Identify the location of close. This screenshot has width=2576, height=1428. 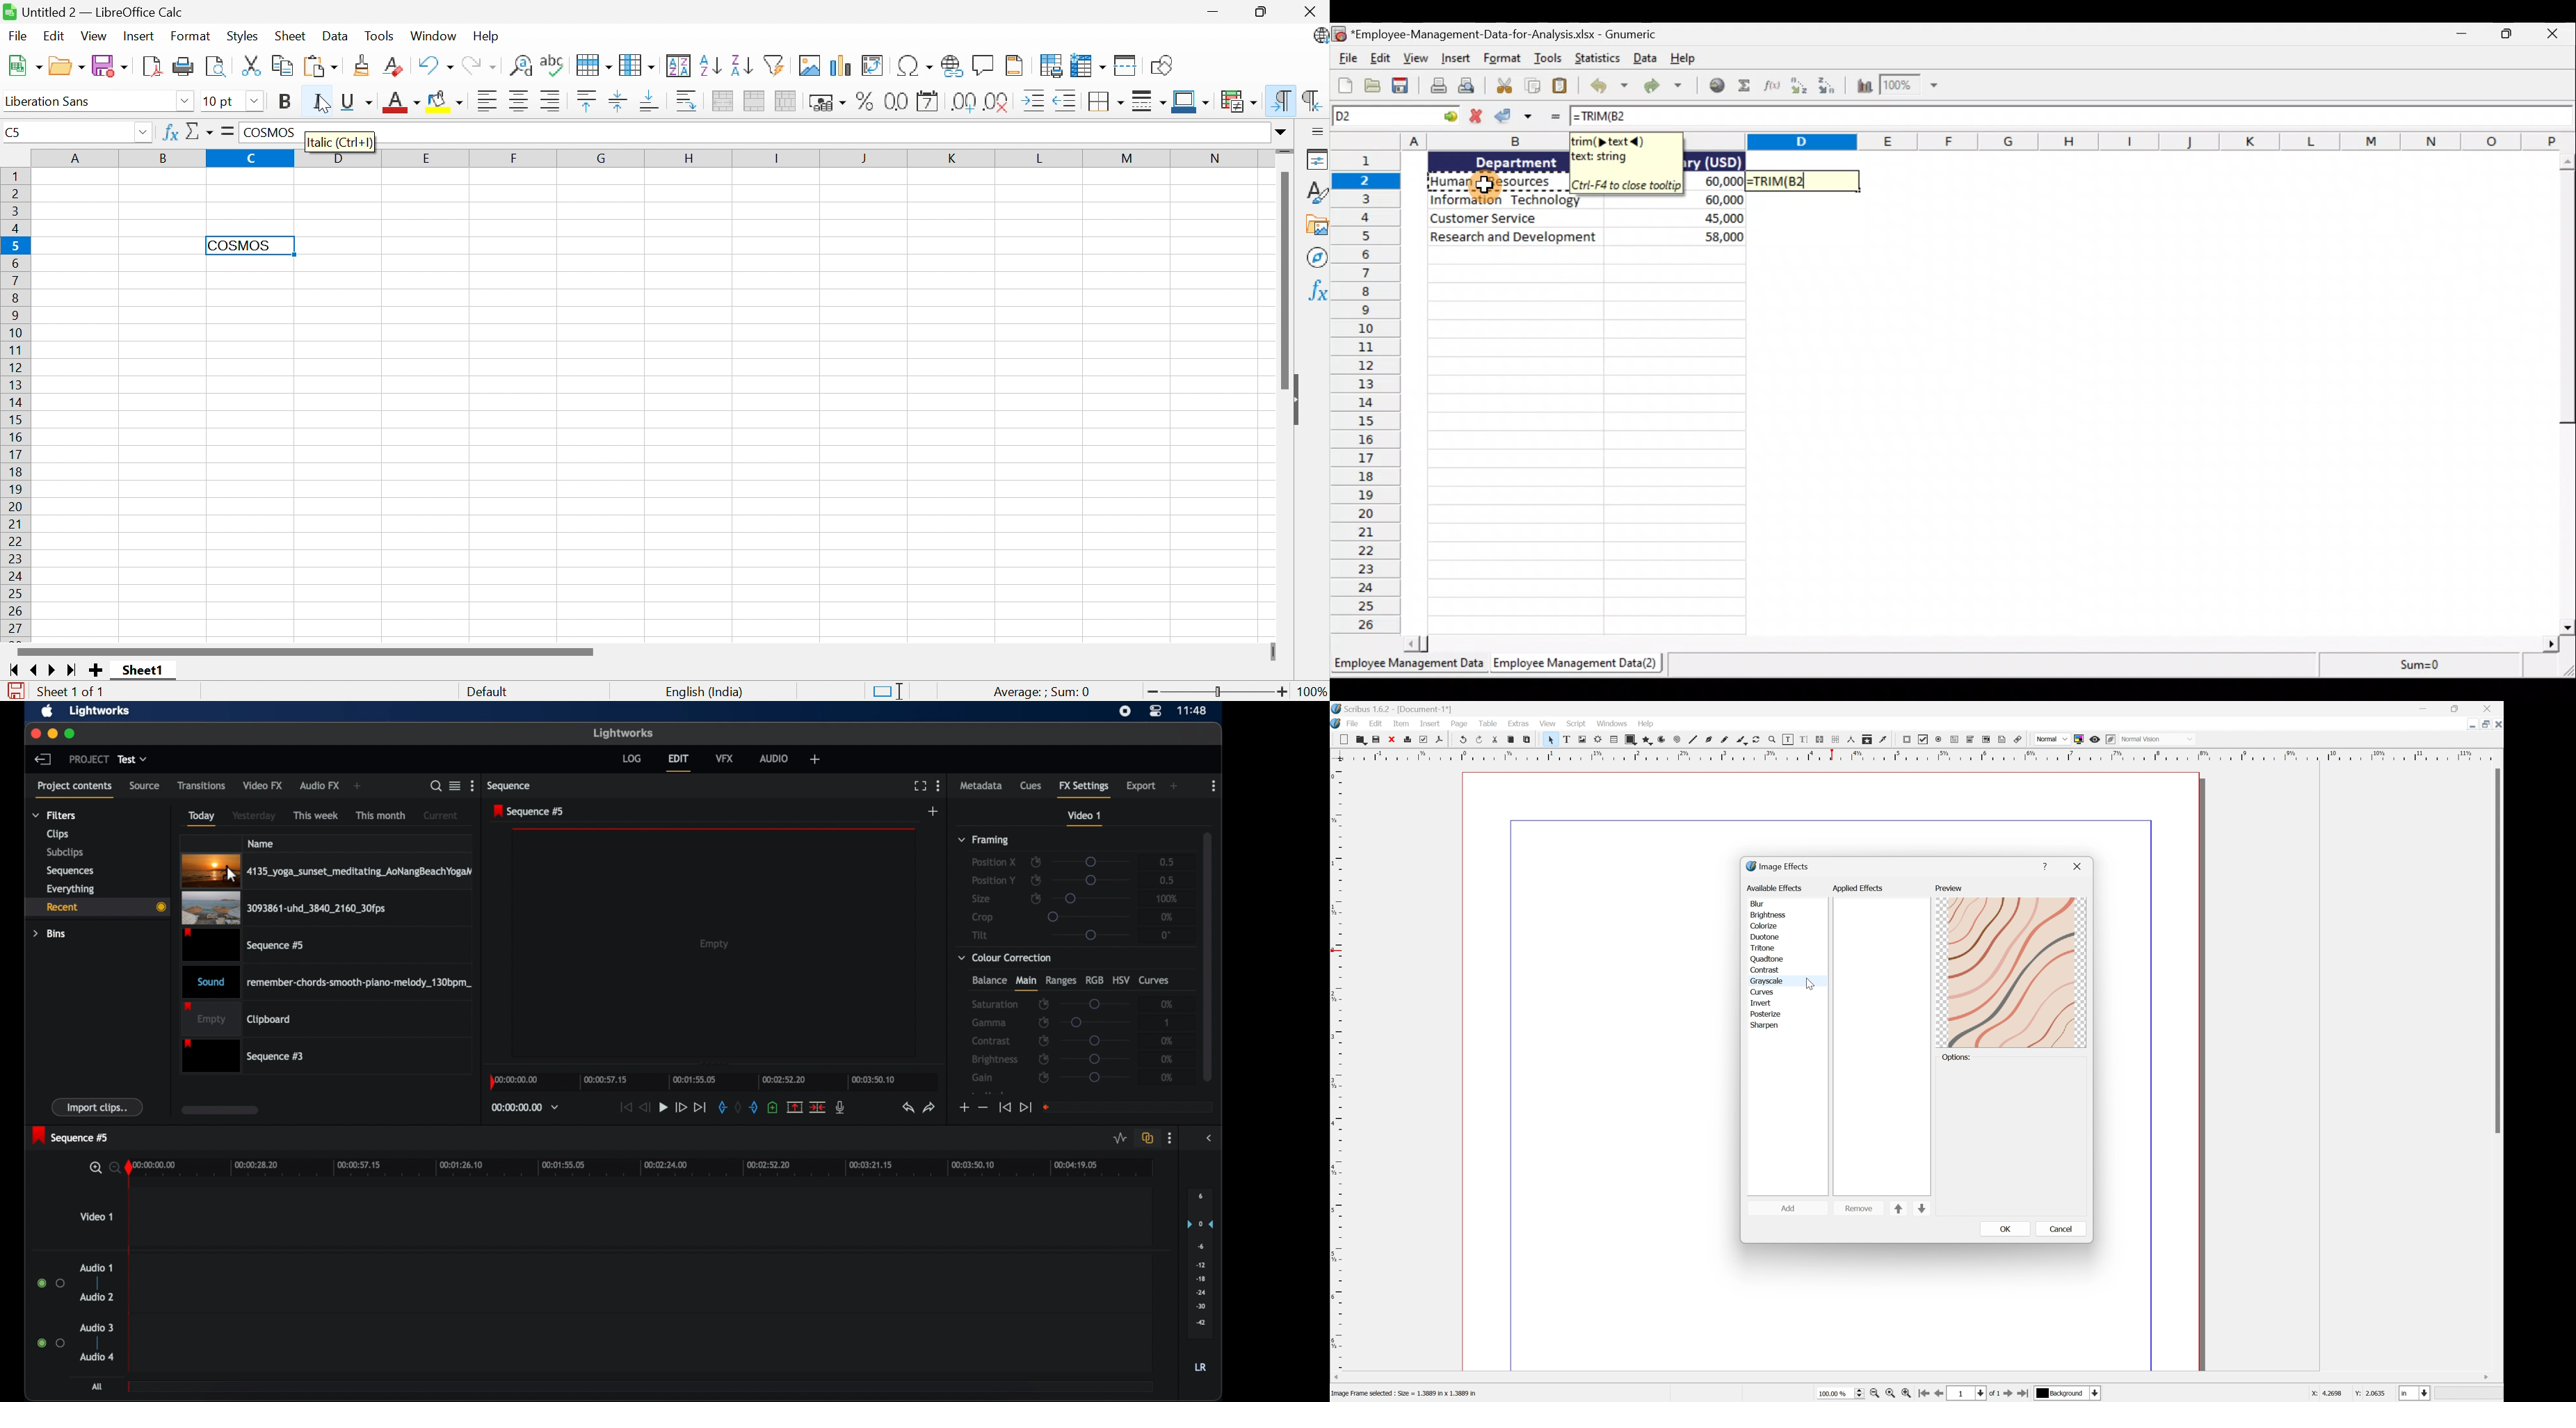
(2554, 39).